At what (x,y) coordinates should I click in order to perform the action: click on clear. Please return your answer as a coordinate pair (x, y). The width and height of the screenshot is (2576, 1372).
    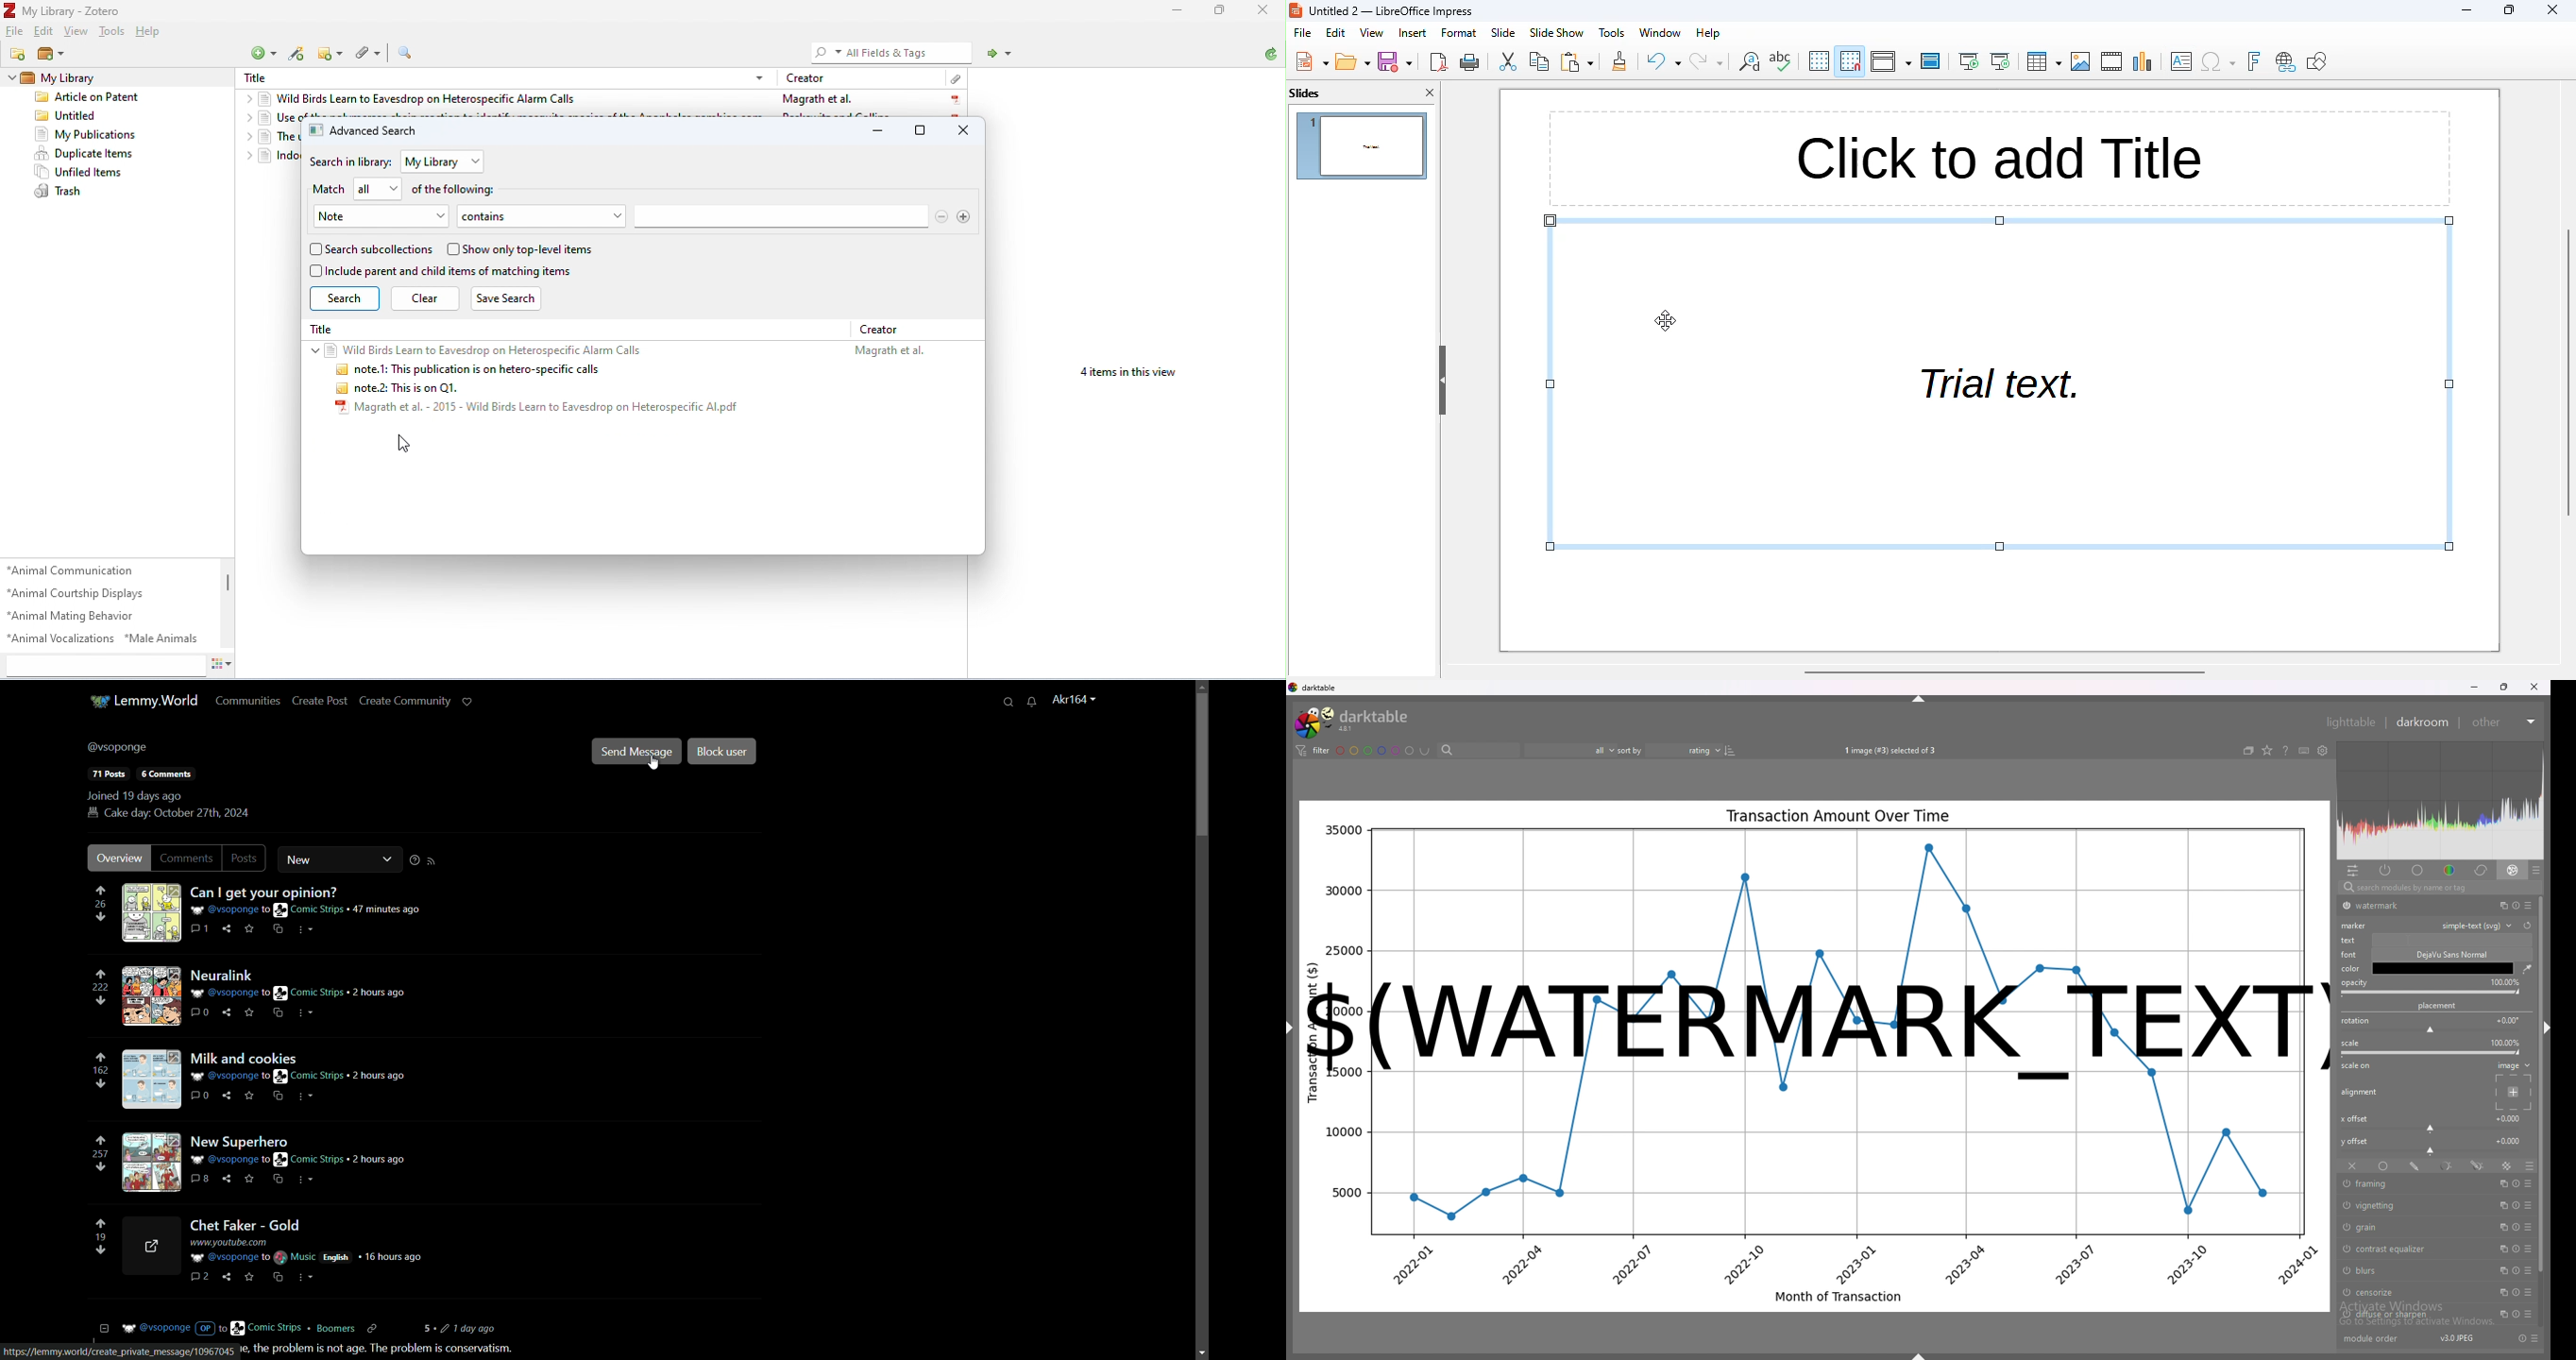
    Looking at the image, I should click on (426, 298).